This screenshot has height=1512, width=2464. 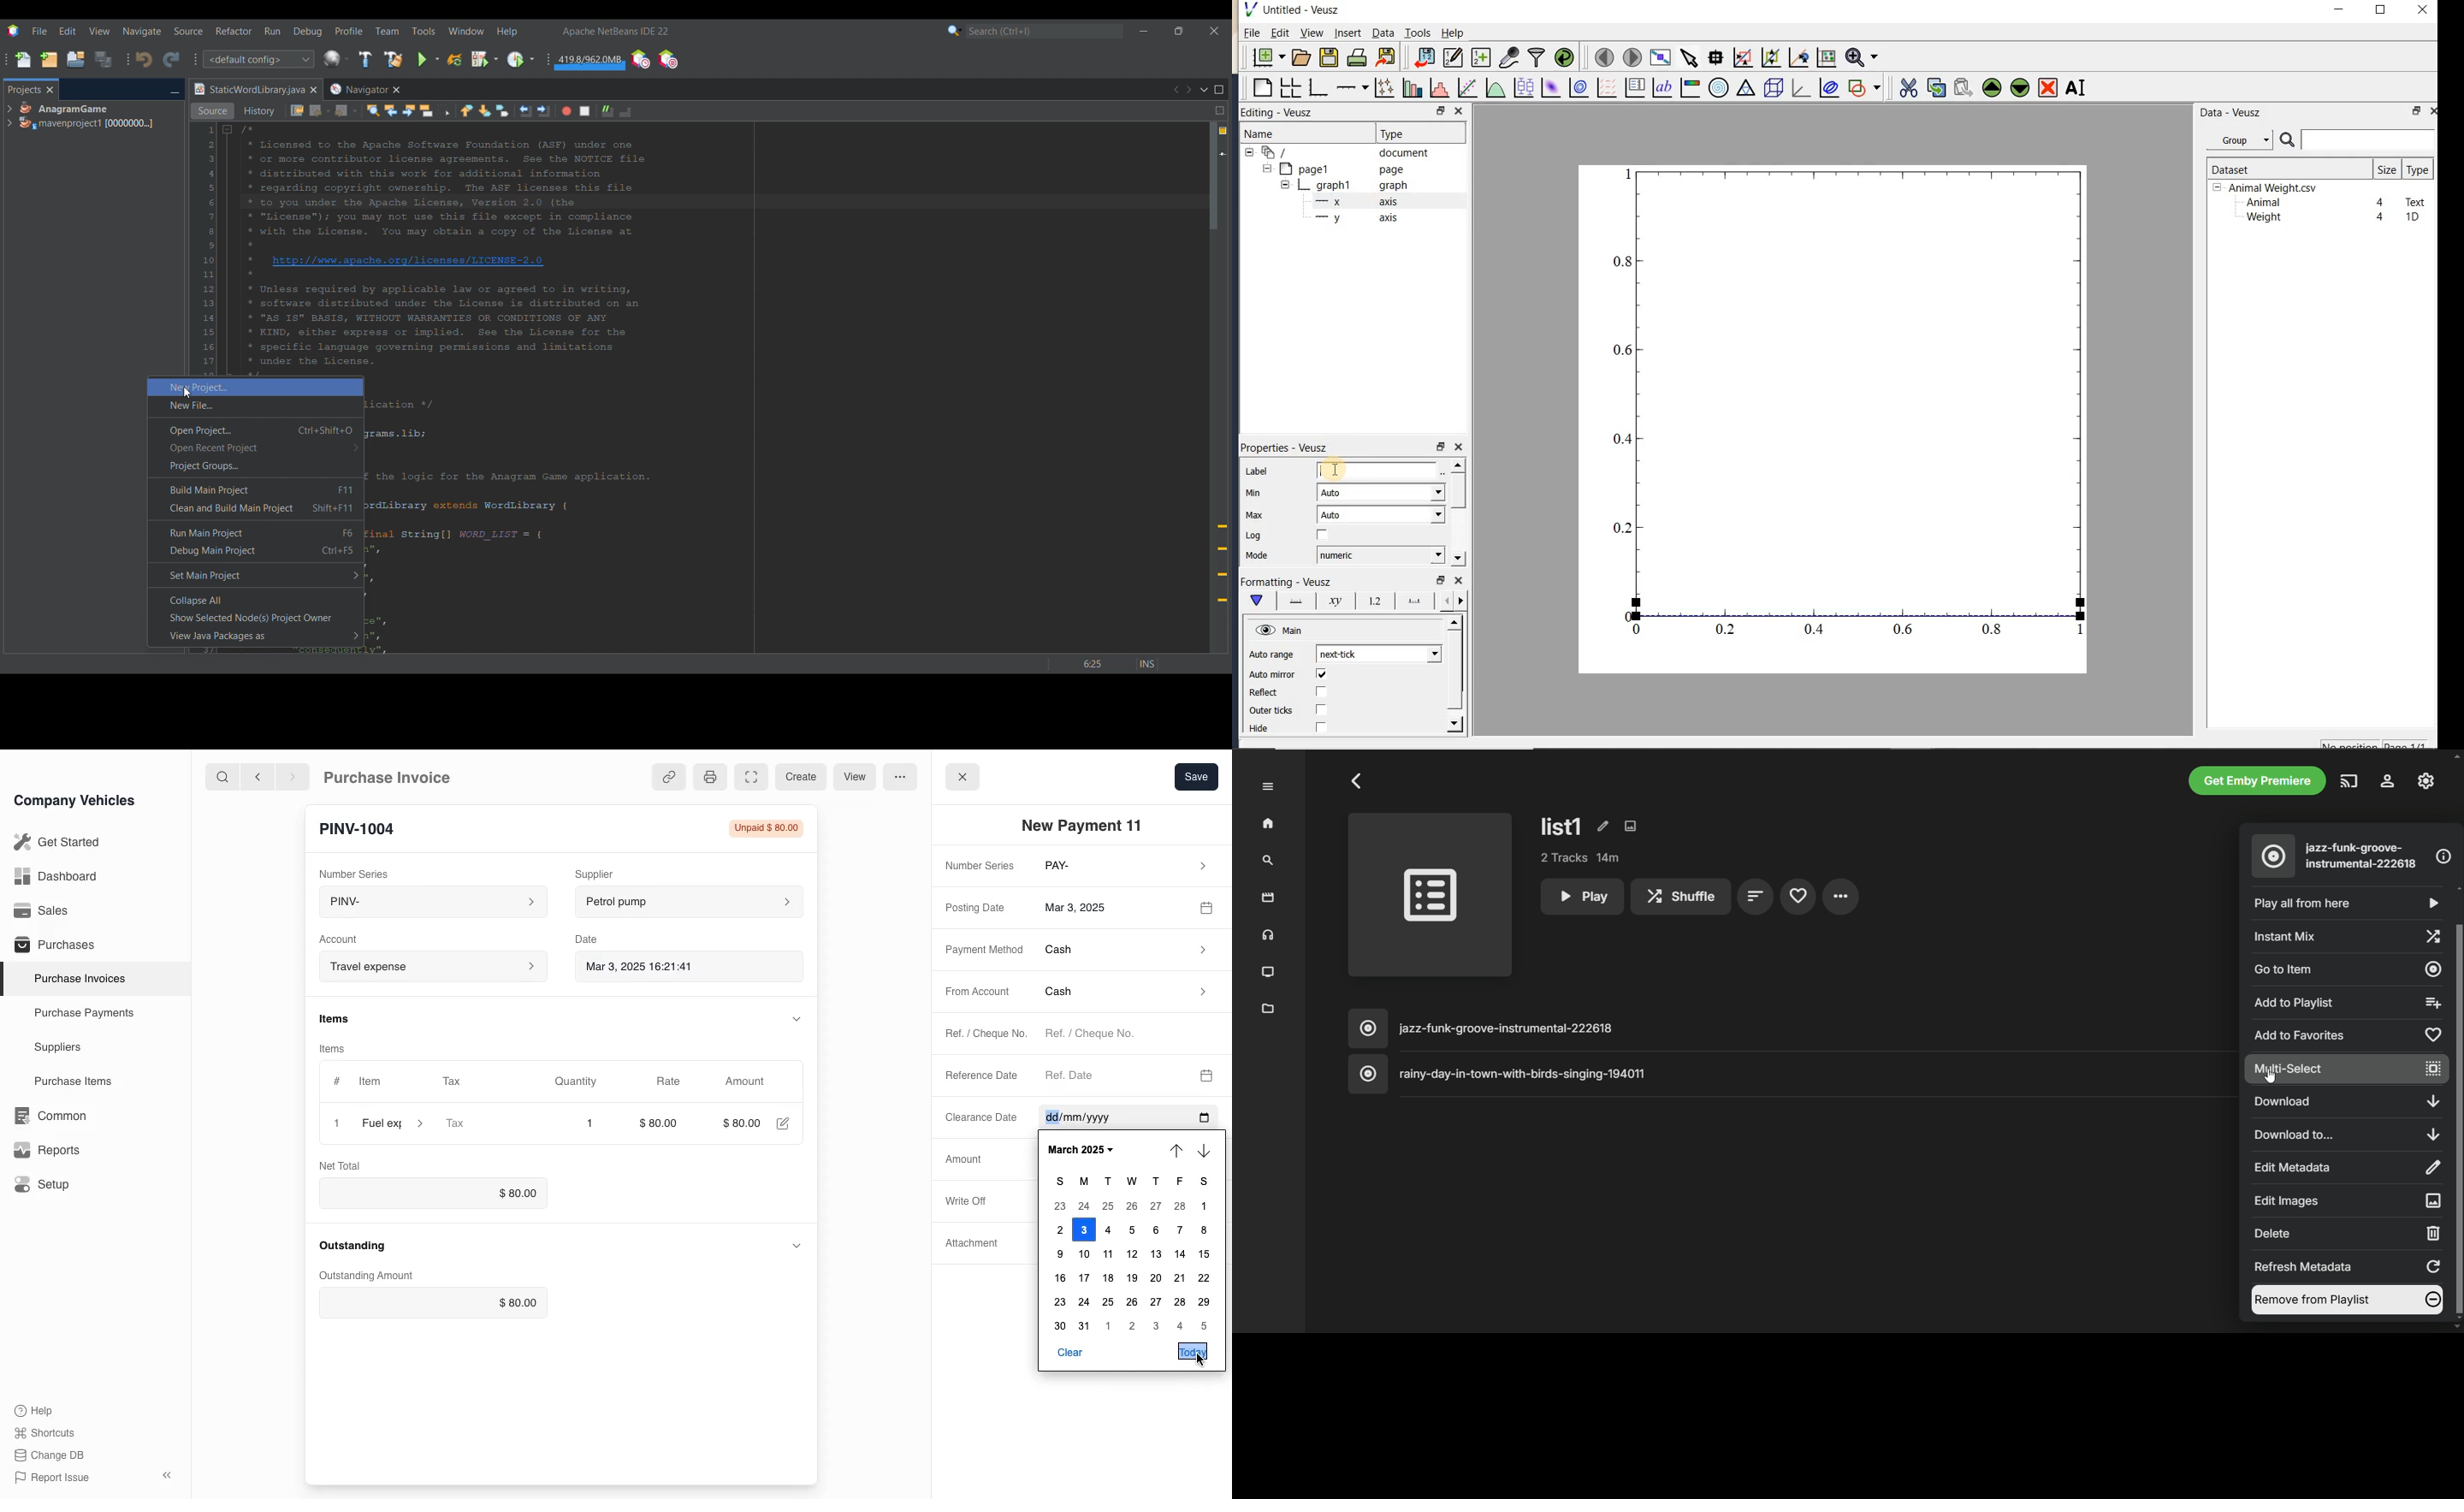 What do you see at coordinates (797, 1245) in the screenshot?
I see `expand` at bounding box center [797, 1245].